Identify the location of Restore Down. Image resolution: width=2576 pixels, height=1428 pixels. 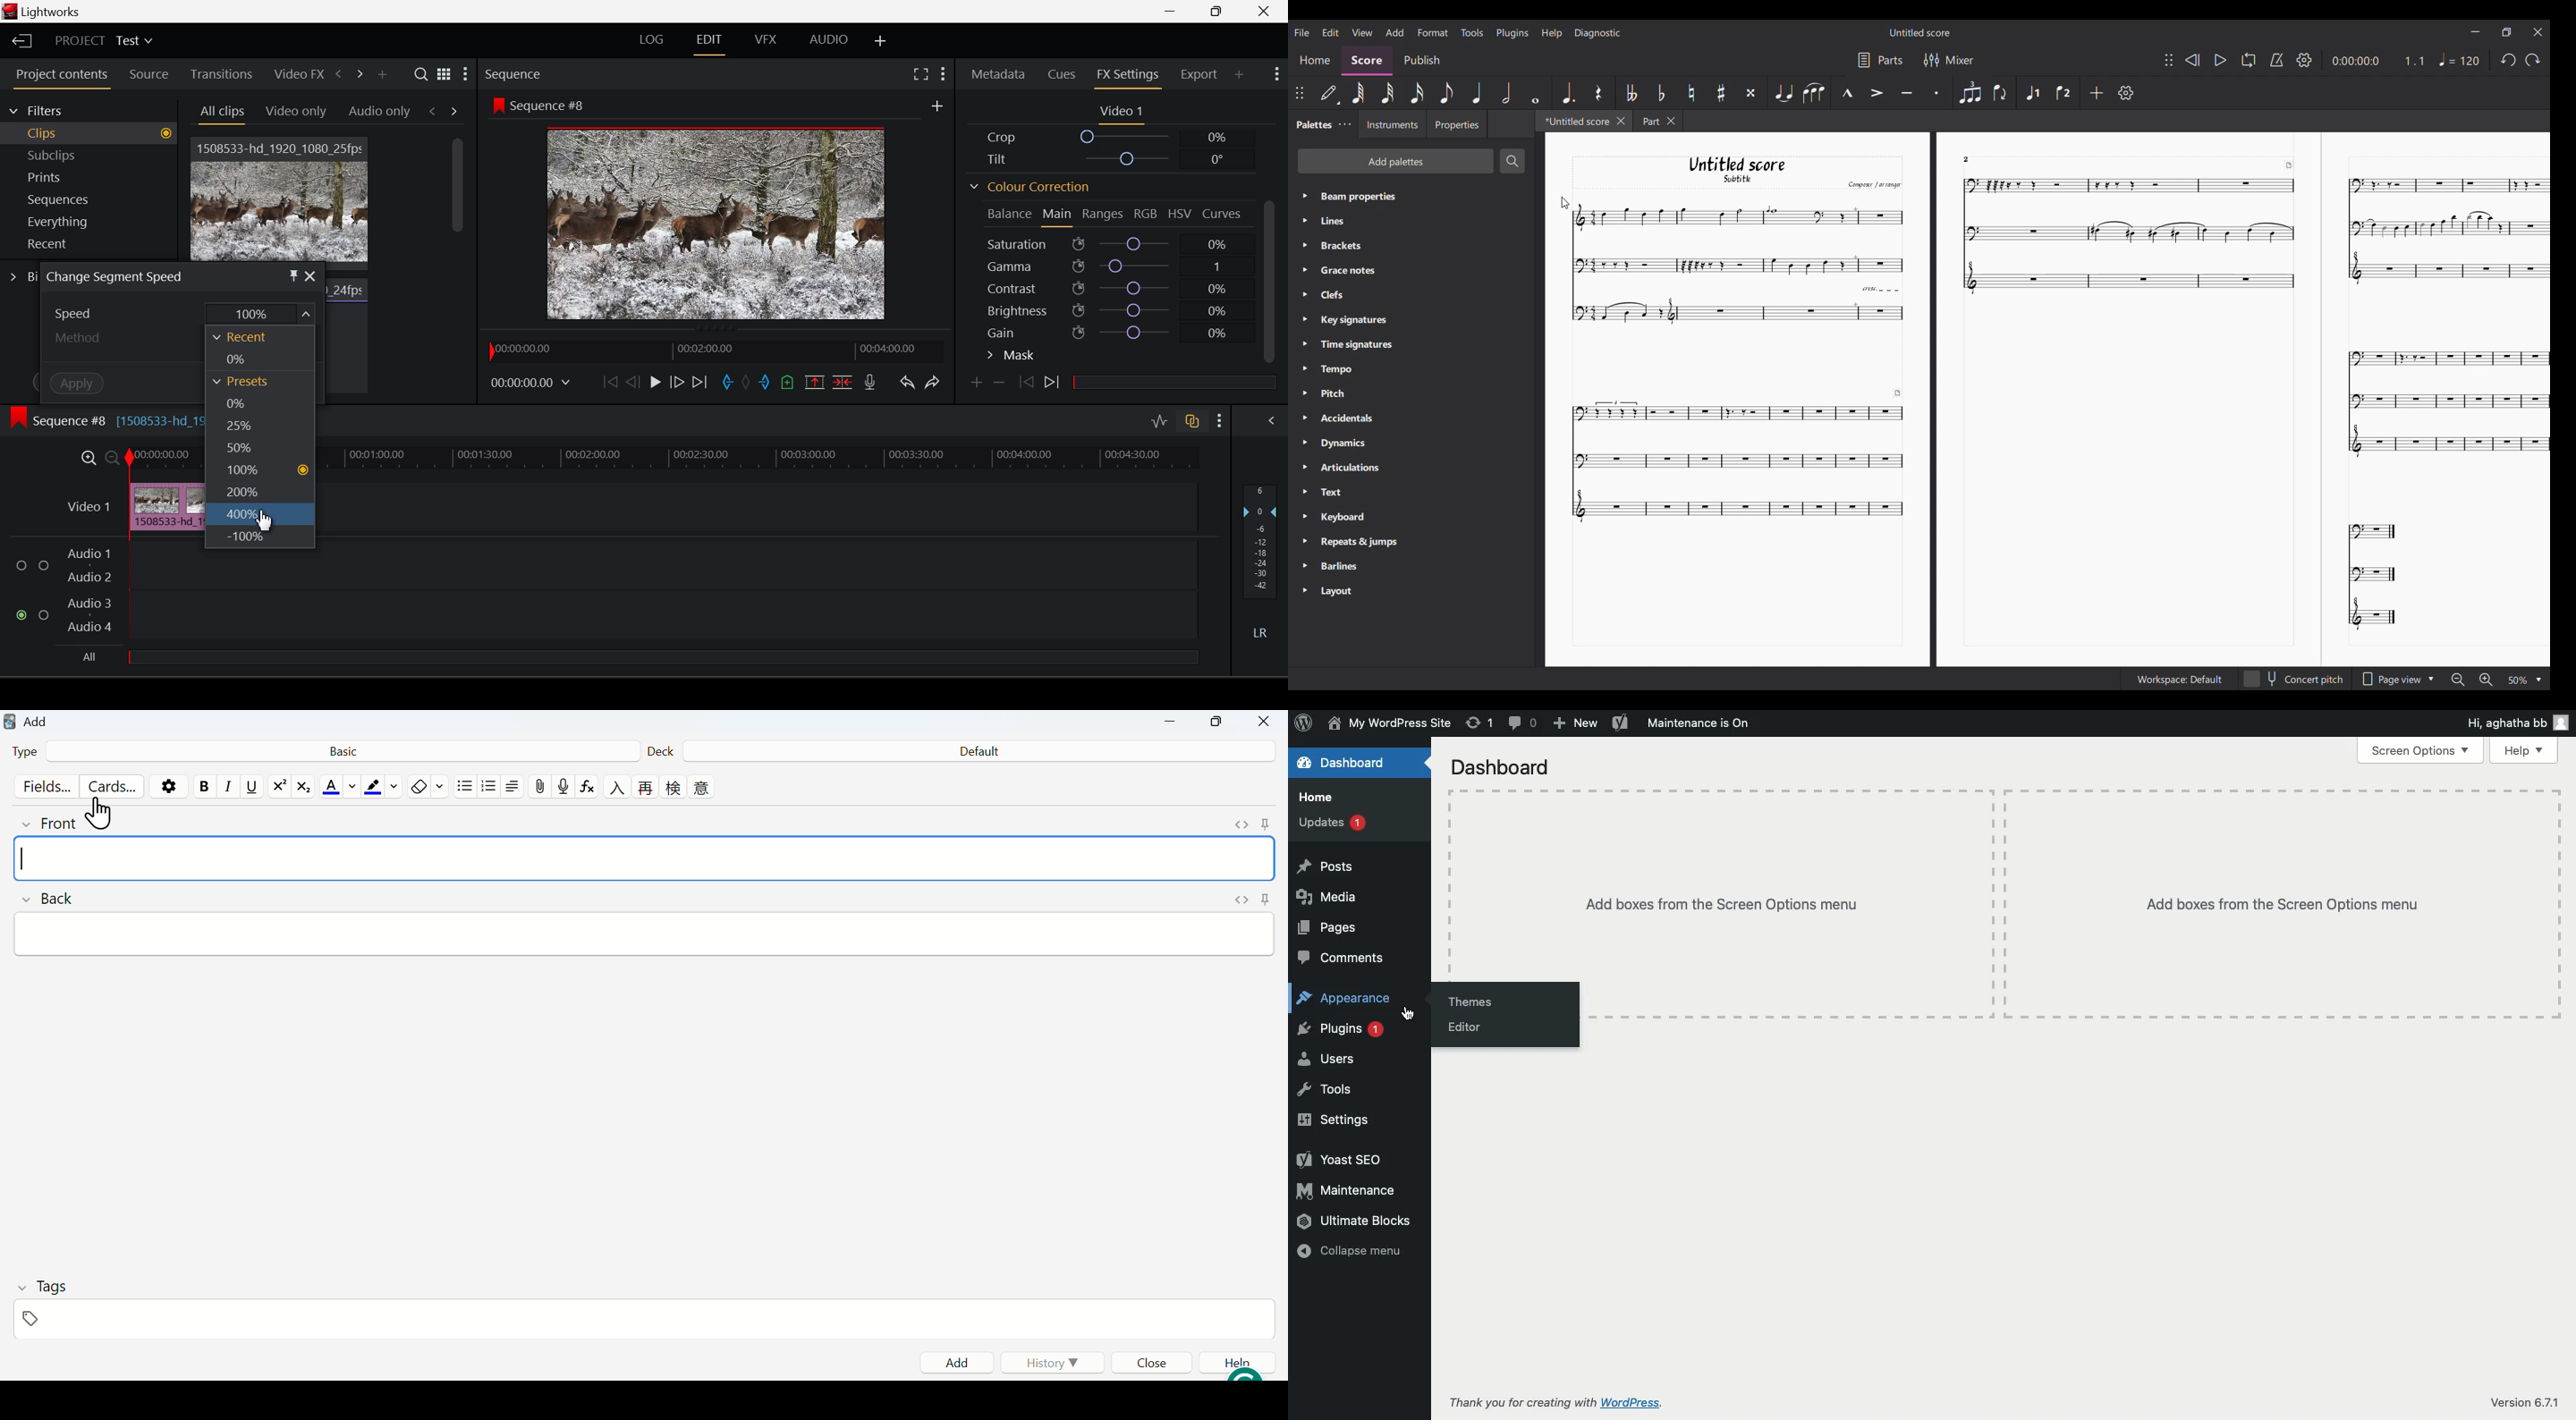
(1172, 11).